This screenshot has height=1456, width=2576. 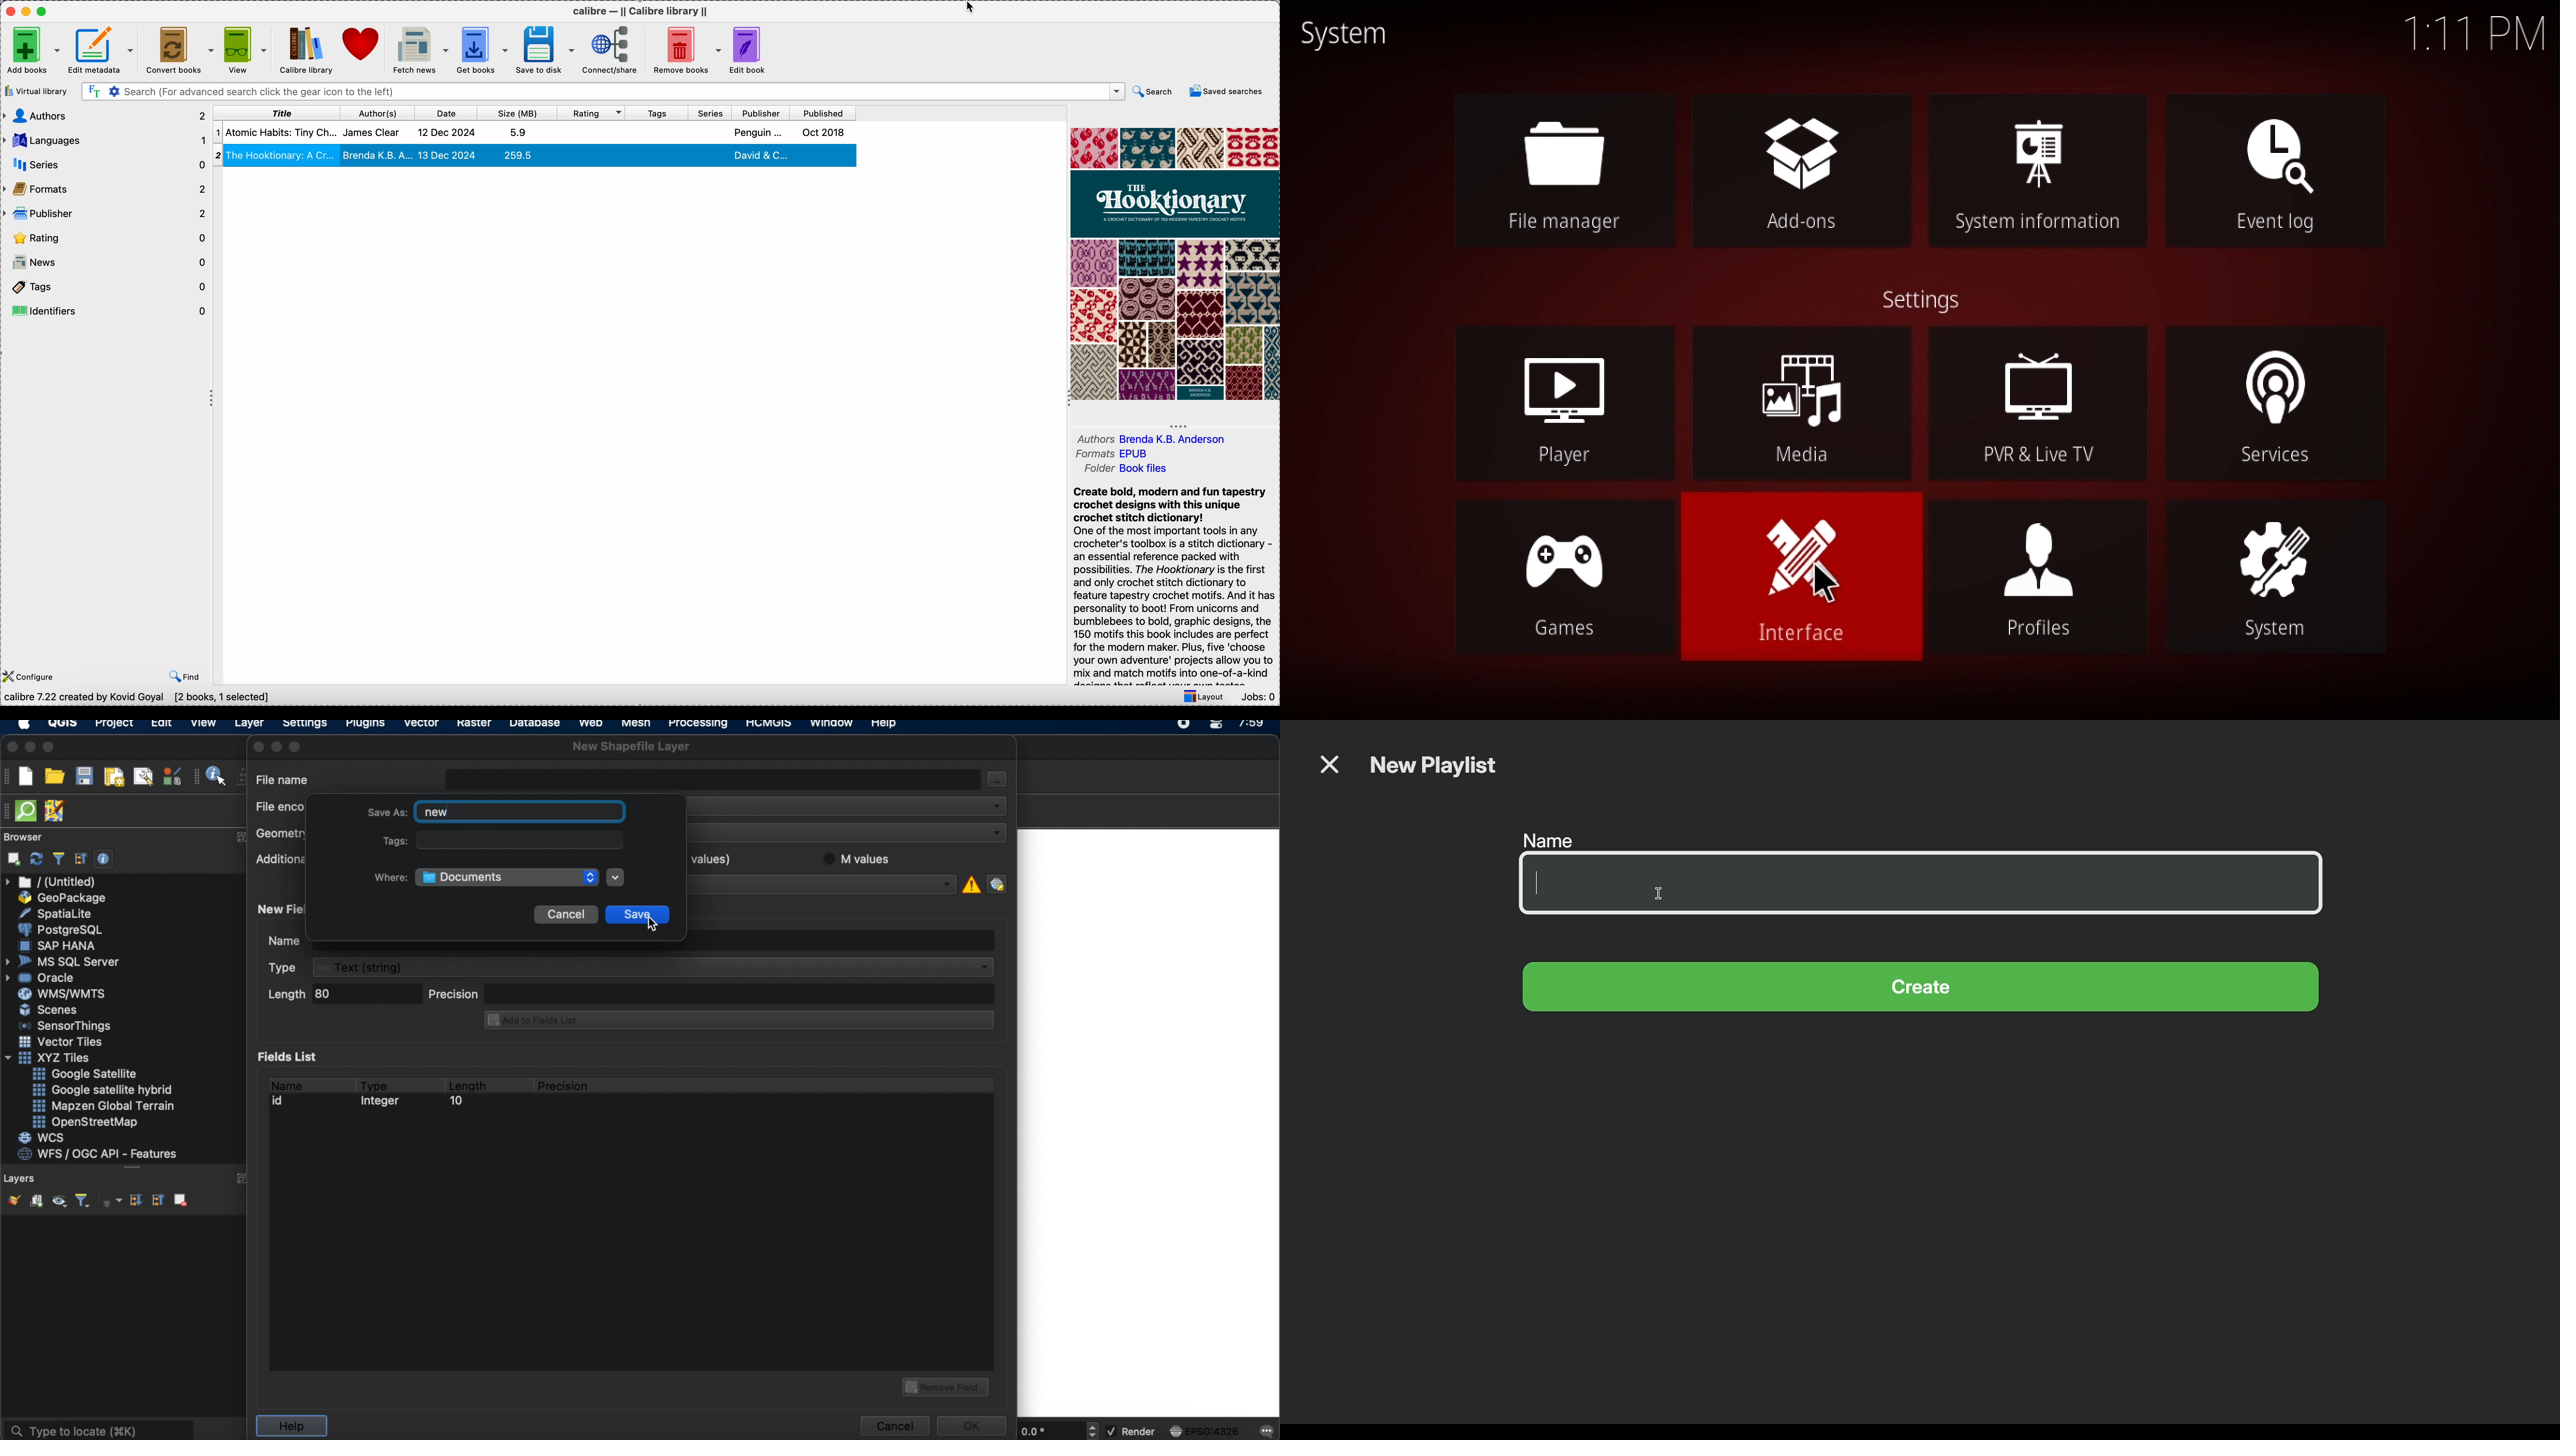 What do you see at coordinates (588, 877) in the screenshot?
I see `Page up/down` at bounding box center [588, 877].